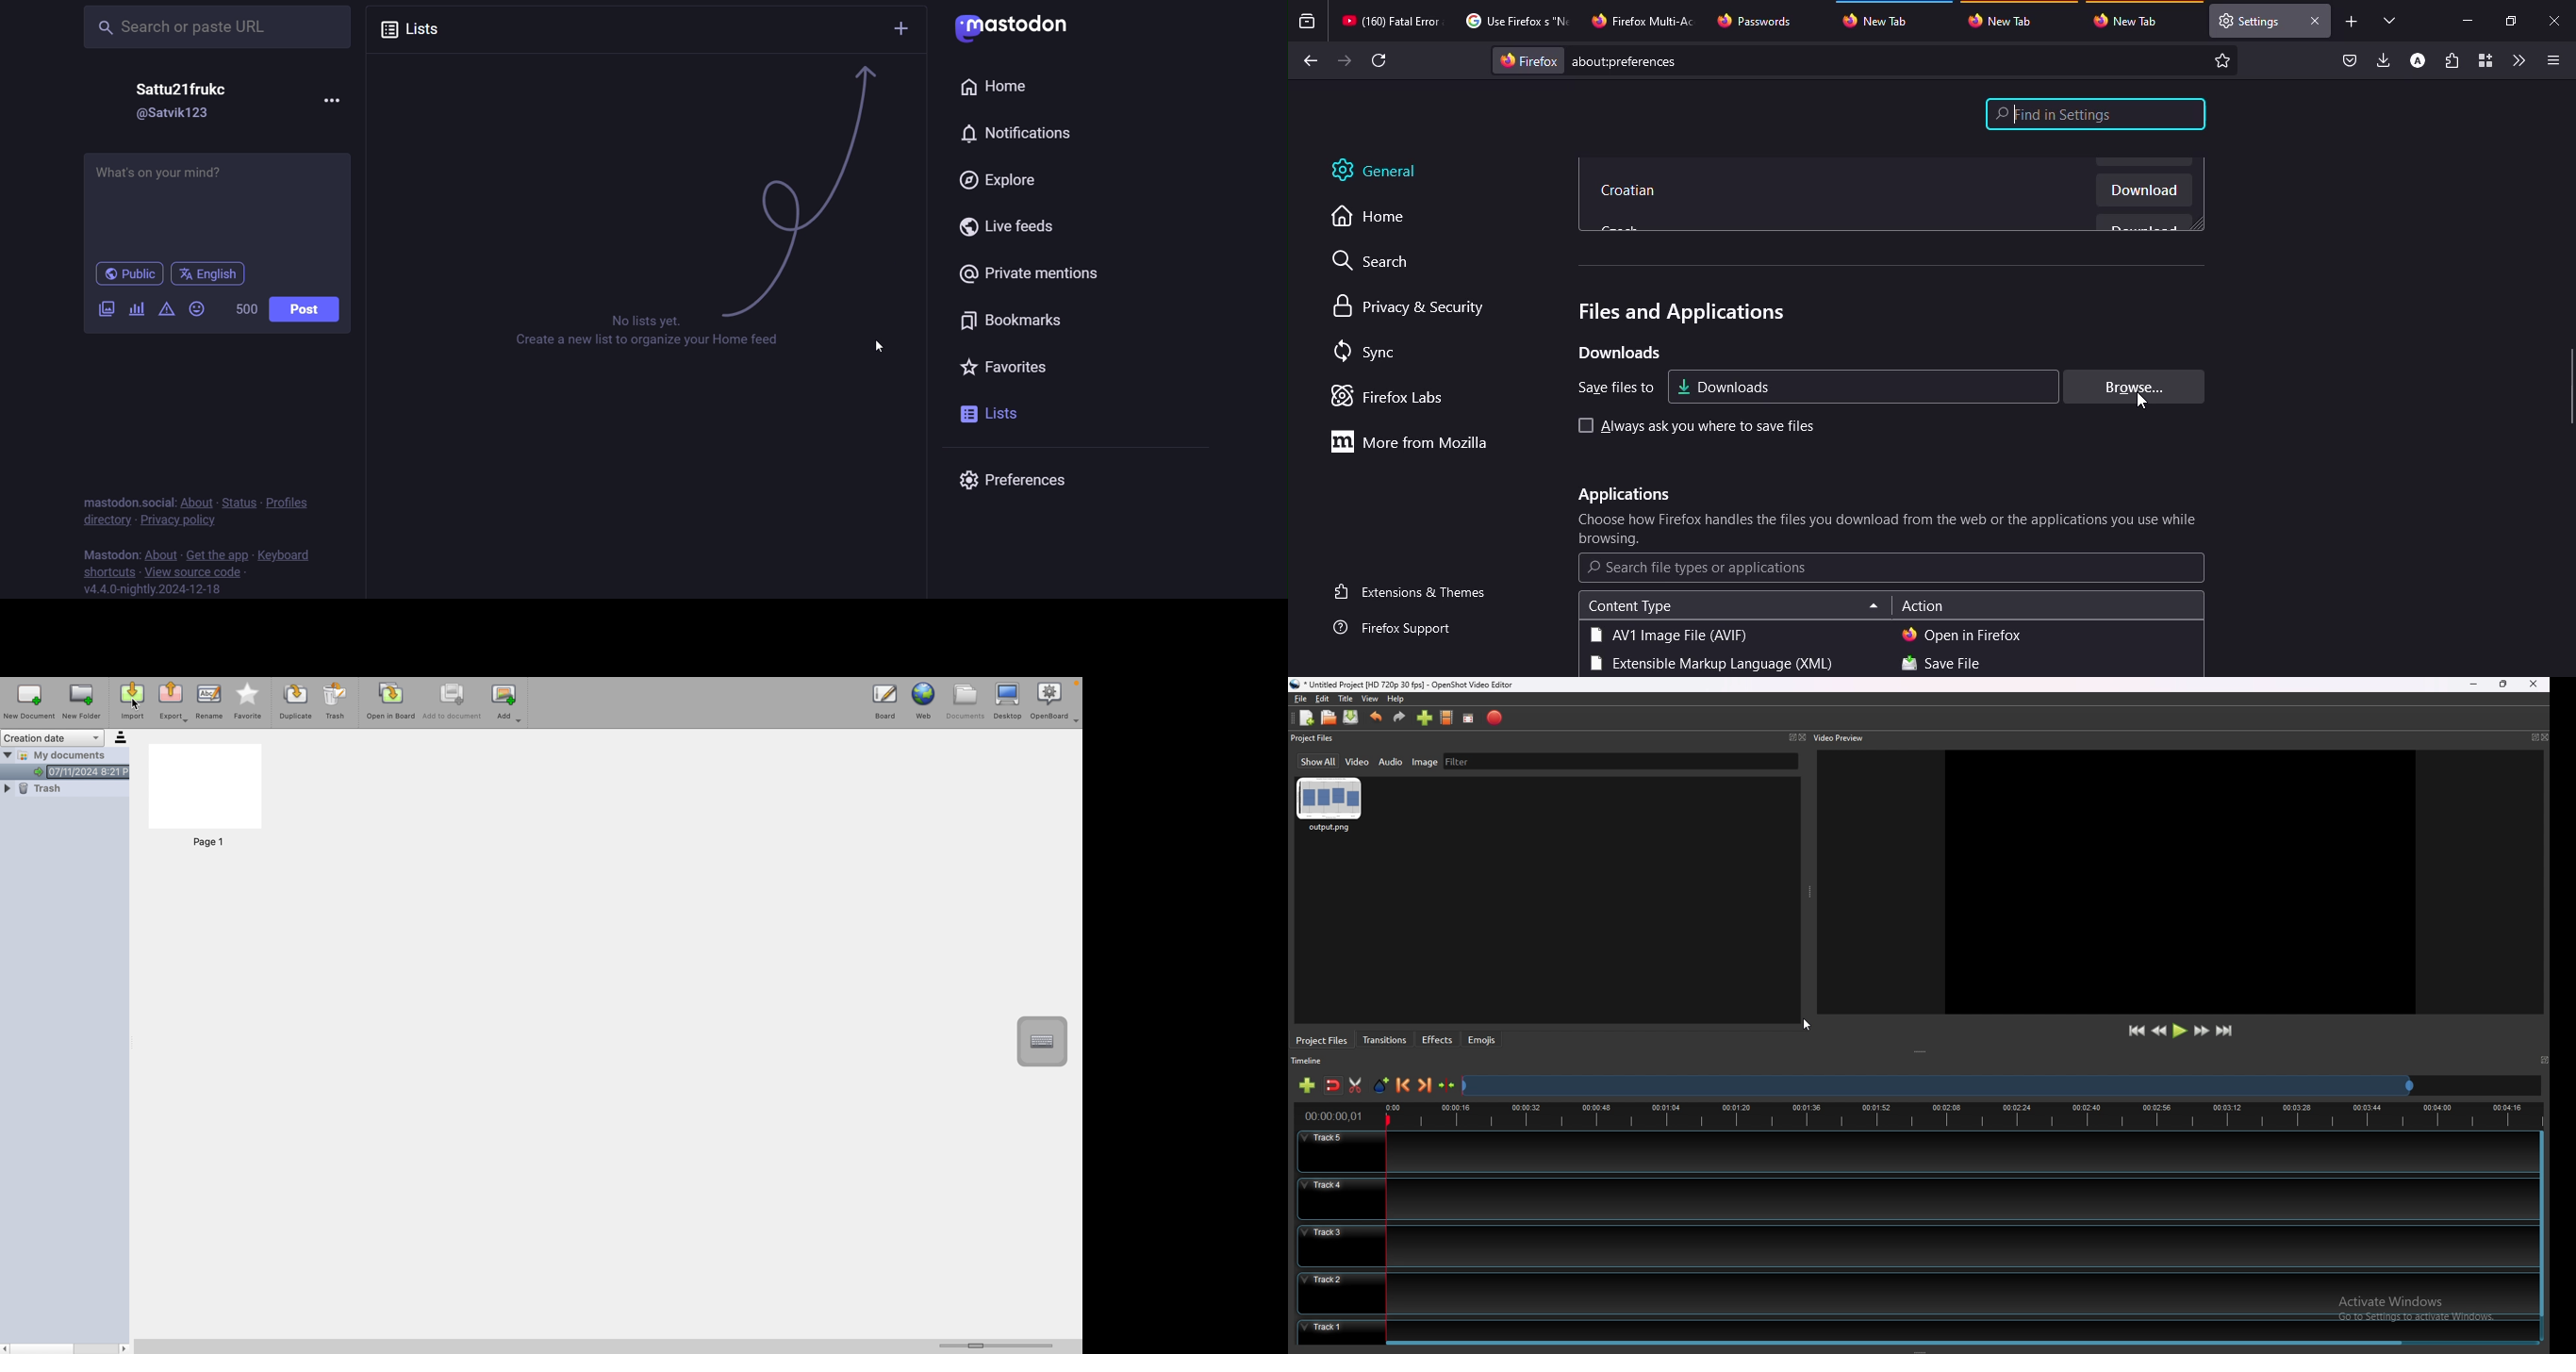 This screenshot has height=1372, width=2576. I want to click on disable snapping, so click(1333, 1086).